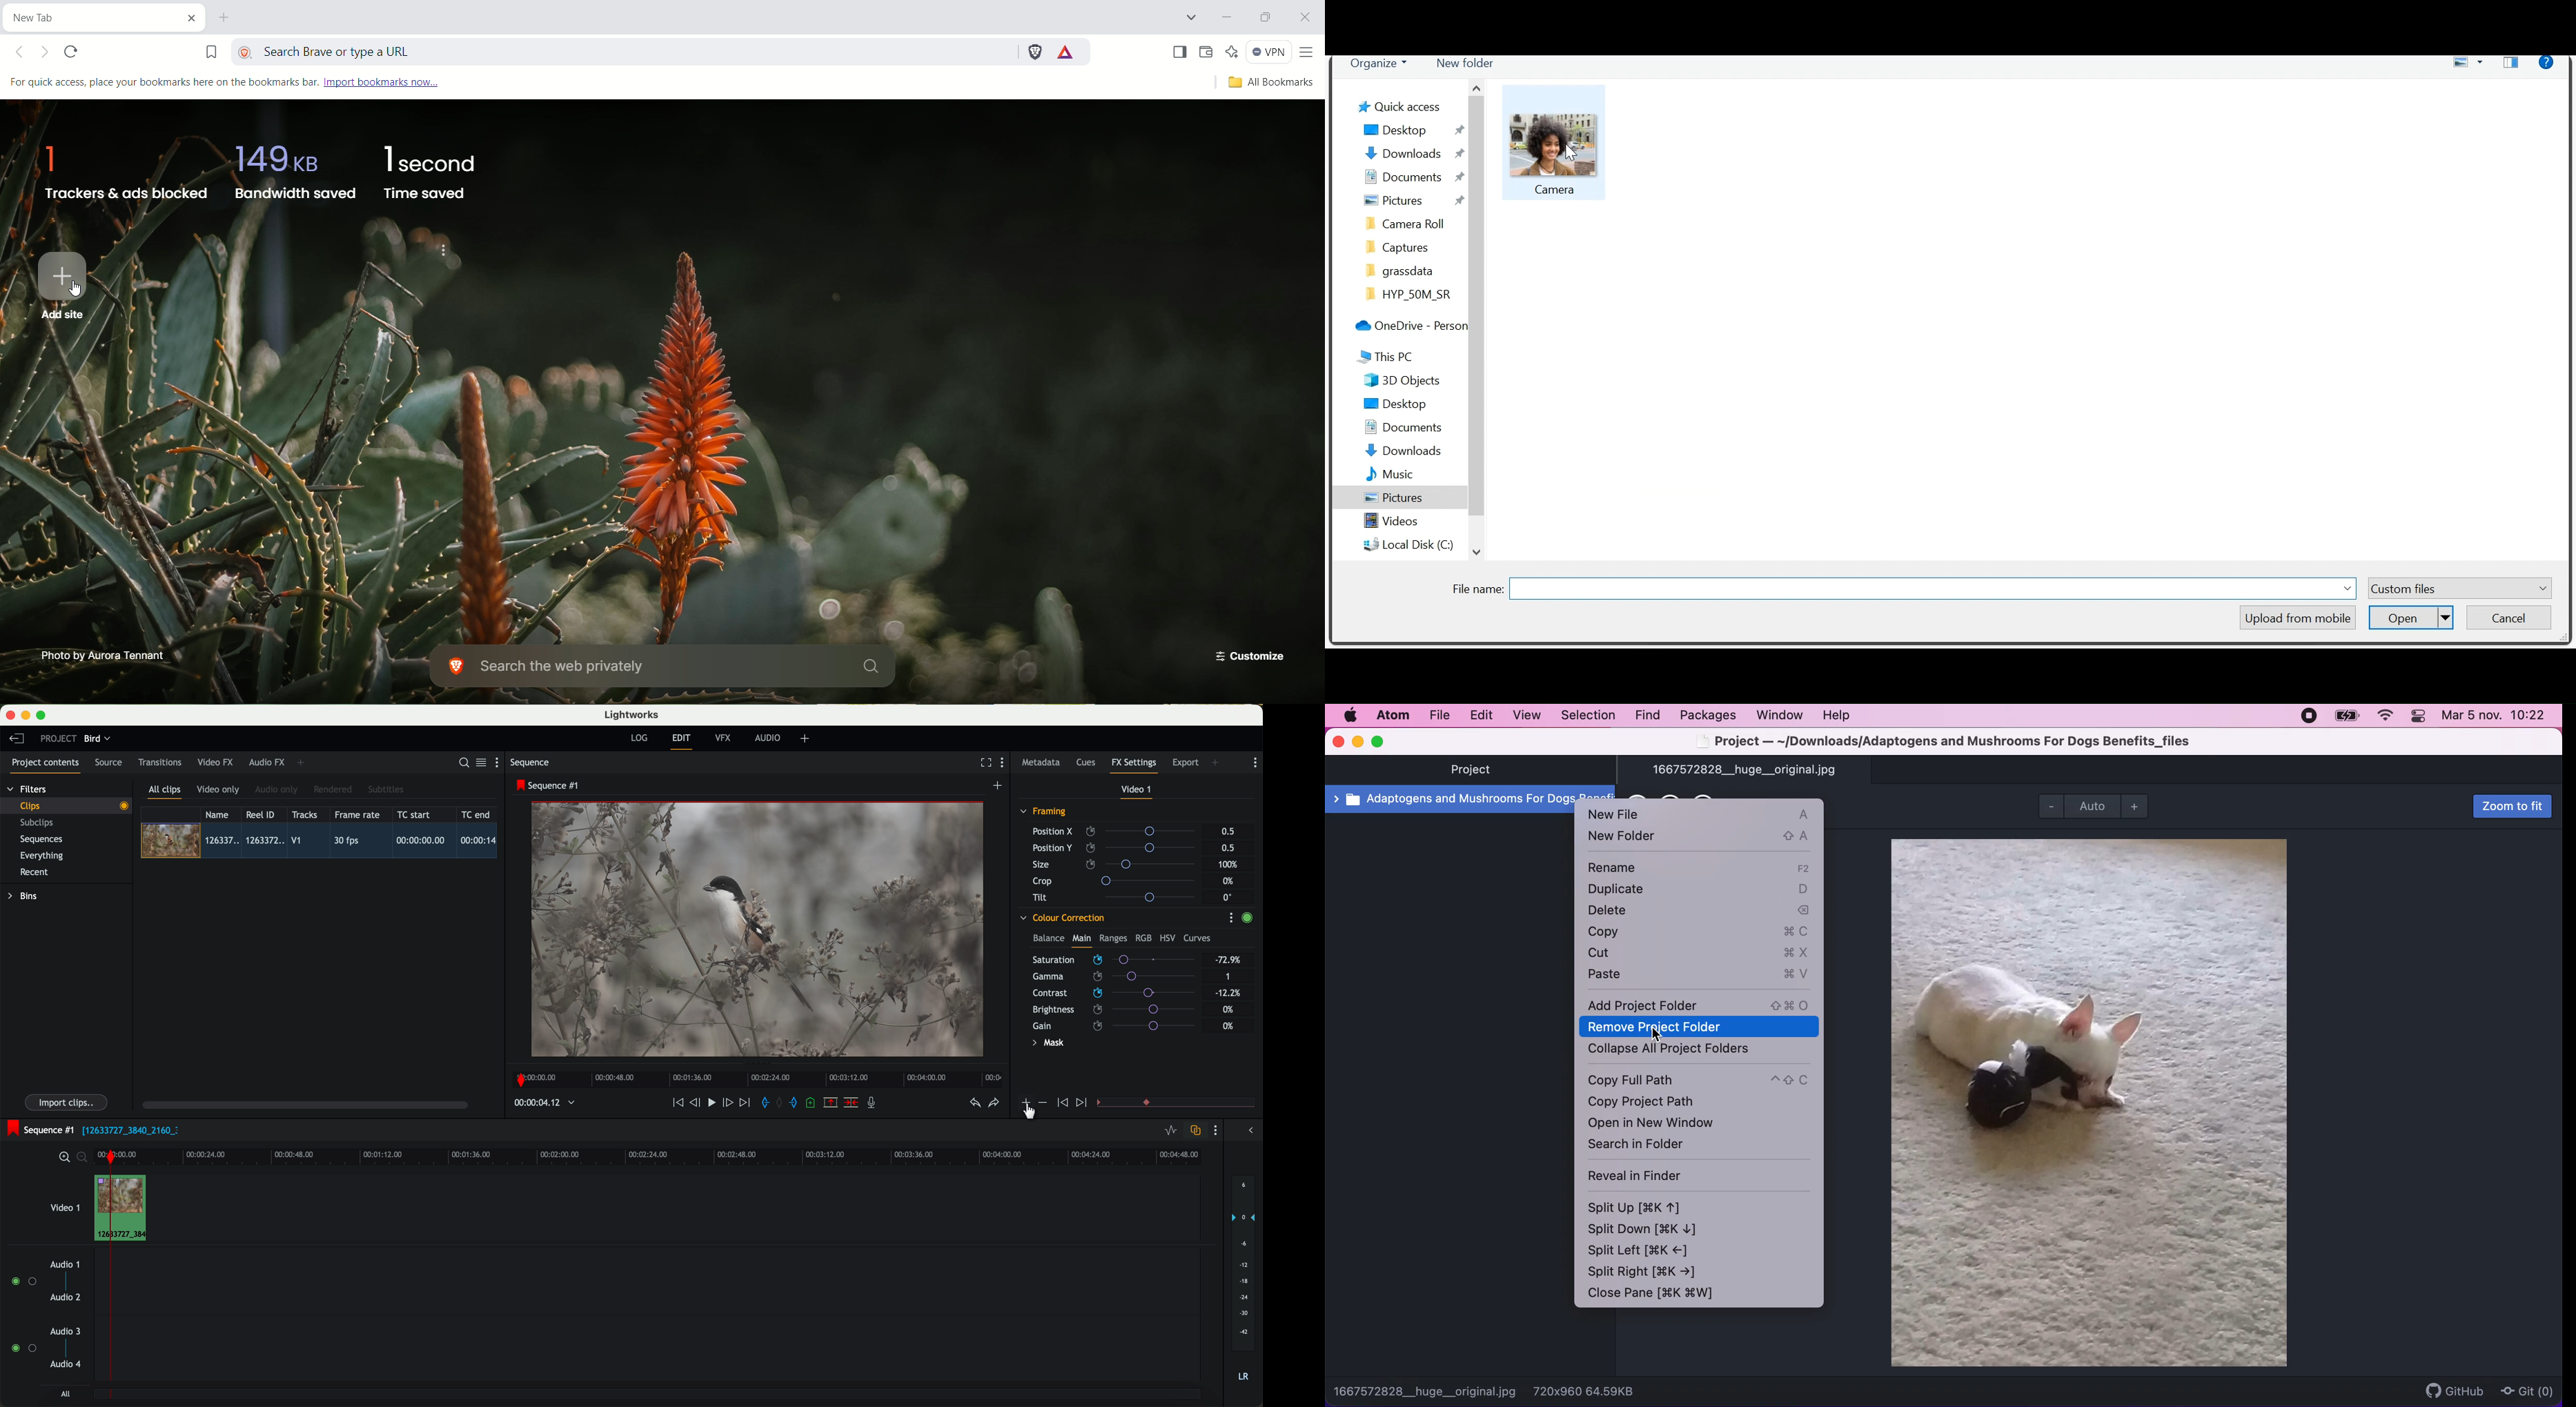 The image size is (2576, 1428). What do you see at coordinates (549, 785) in the screenshot?
I see `sequence #1` at bounding box center [549, 785].